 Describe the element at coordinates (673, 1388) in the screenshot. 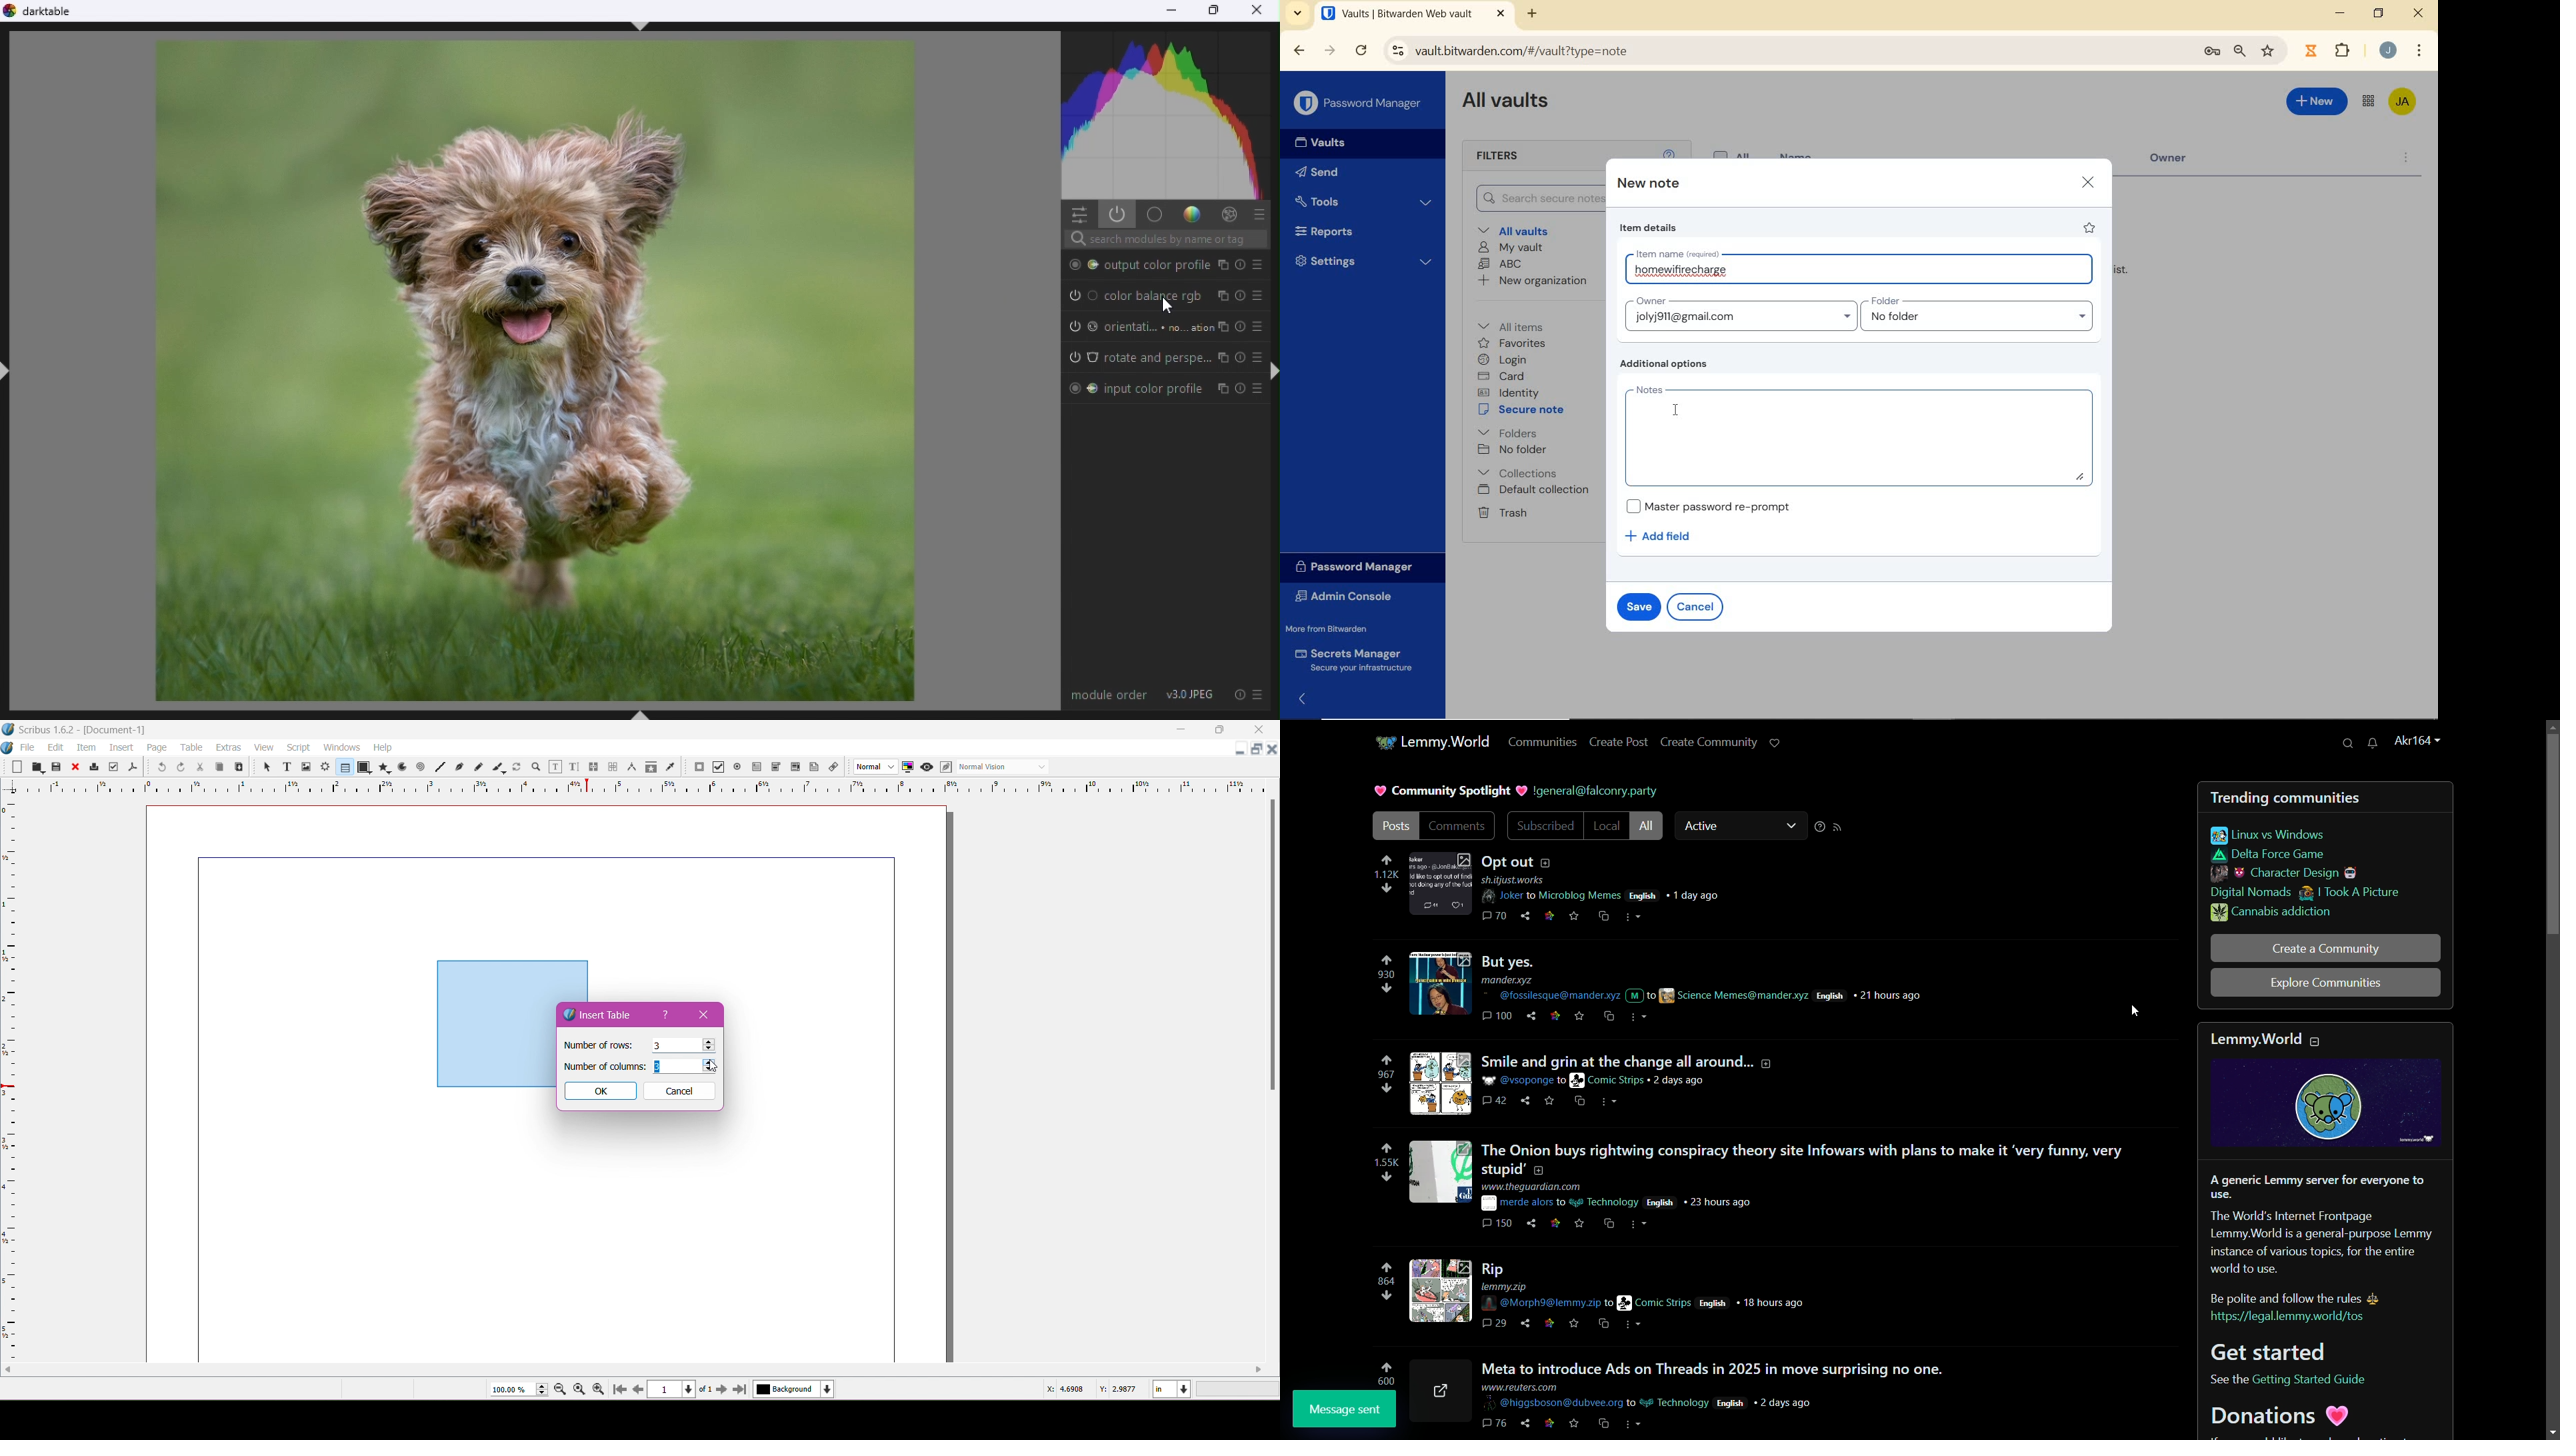

I see `Current Page` at that location.